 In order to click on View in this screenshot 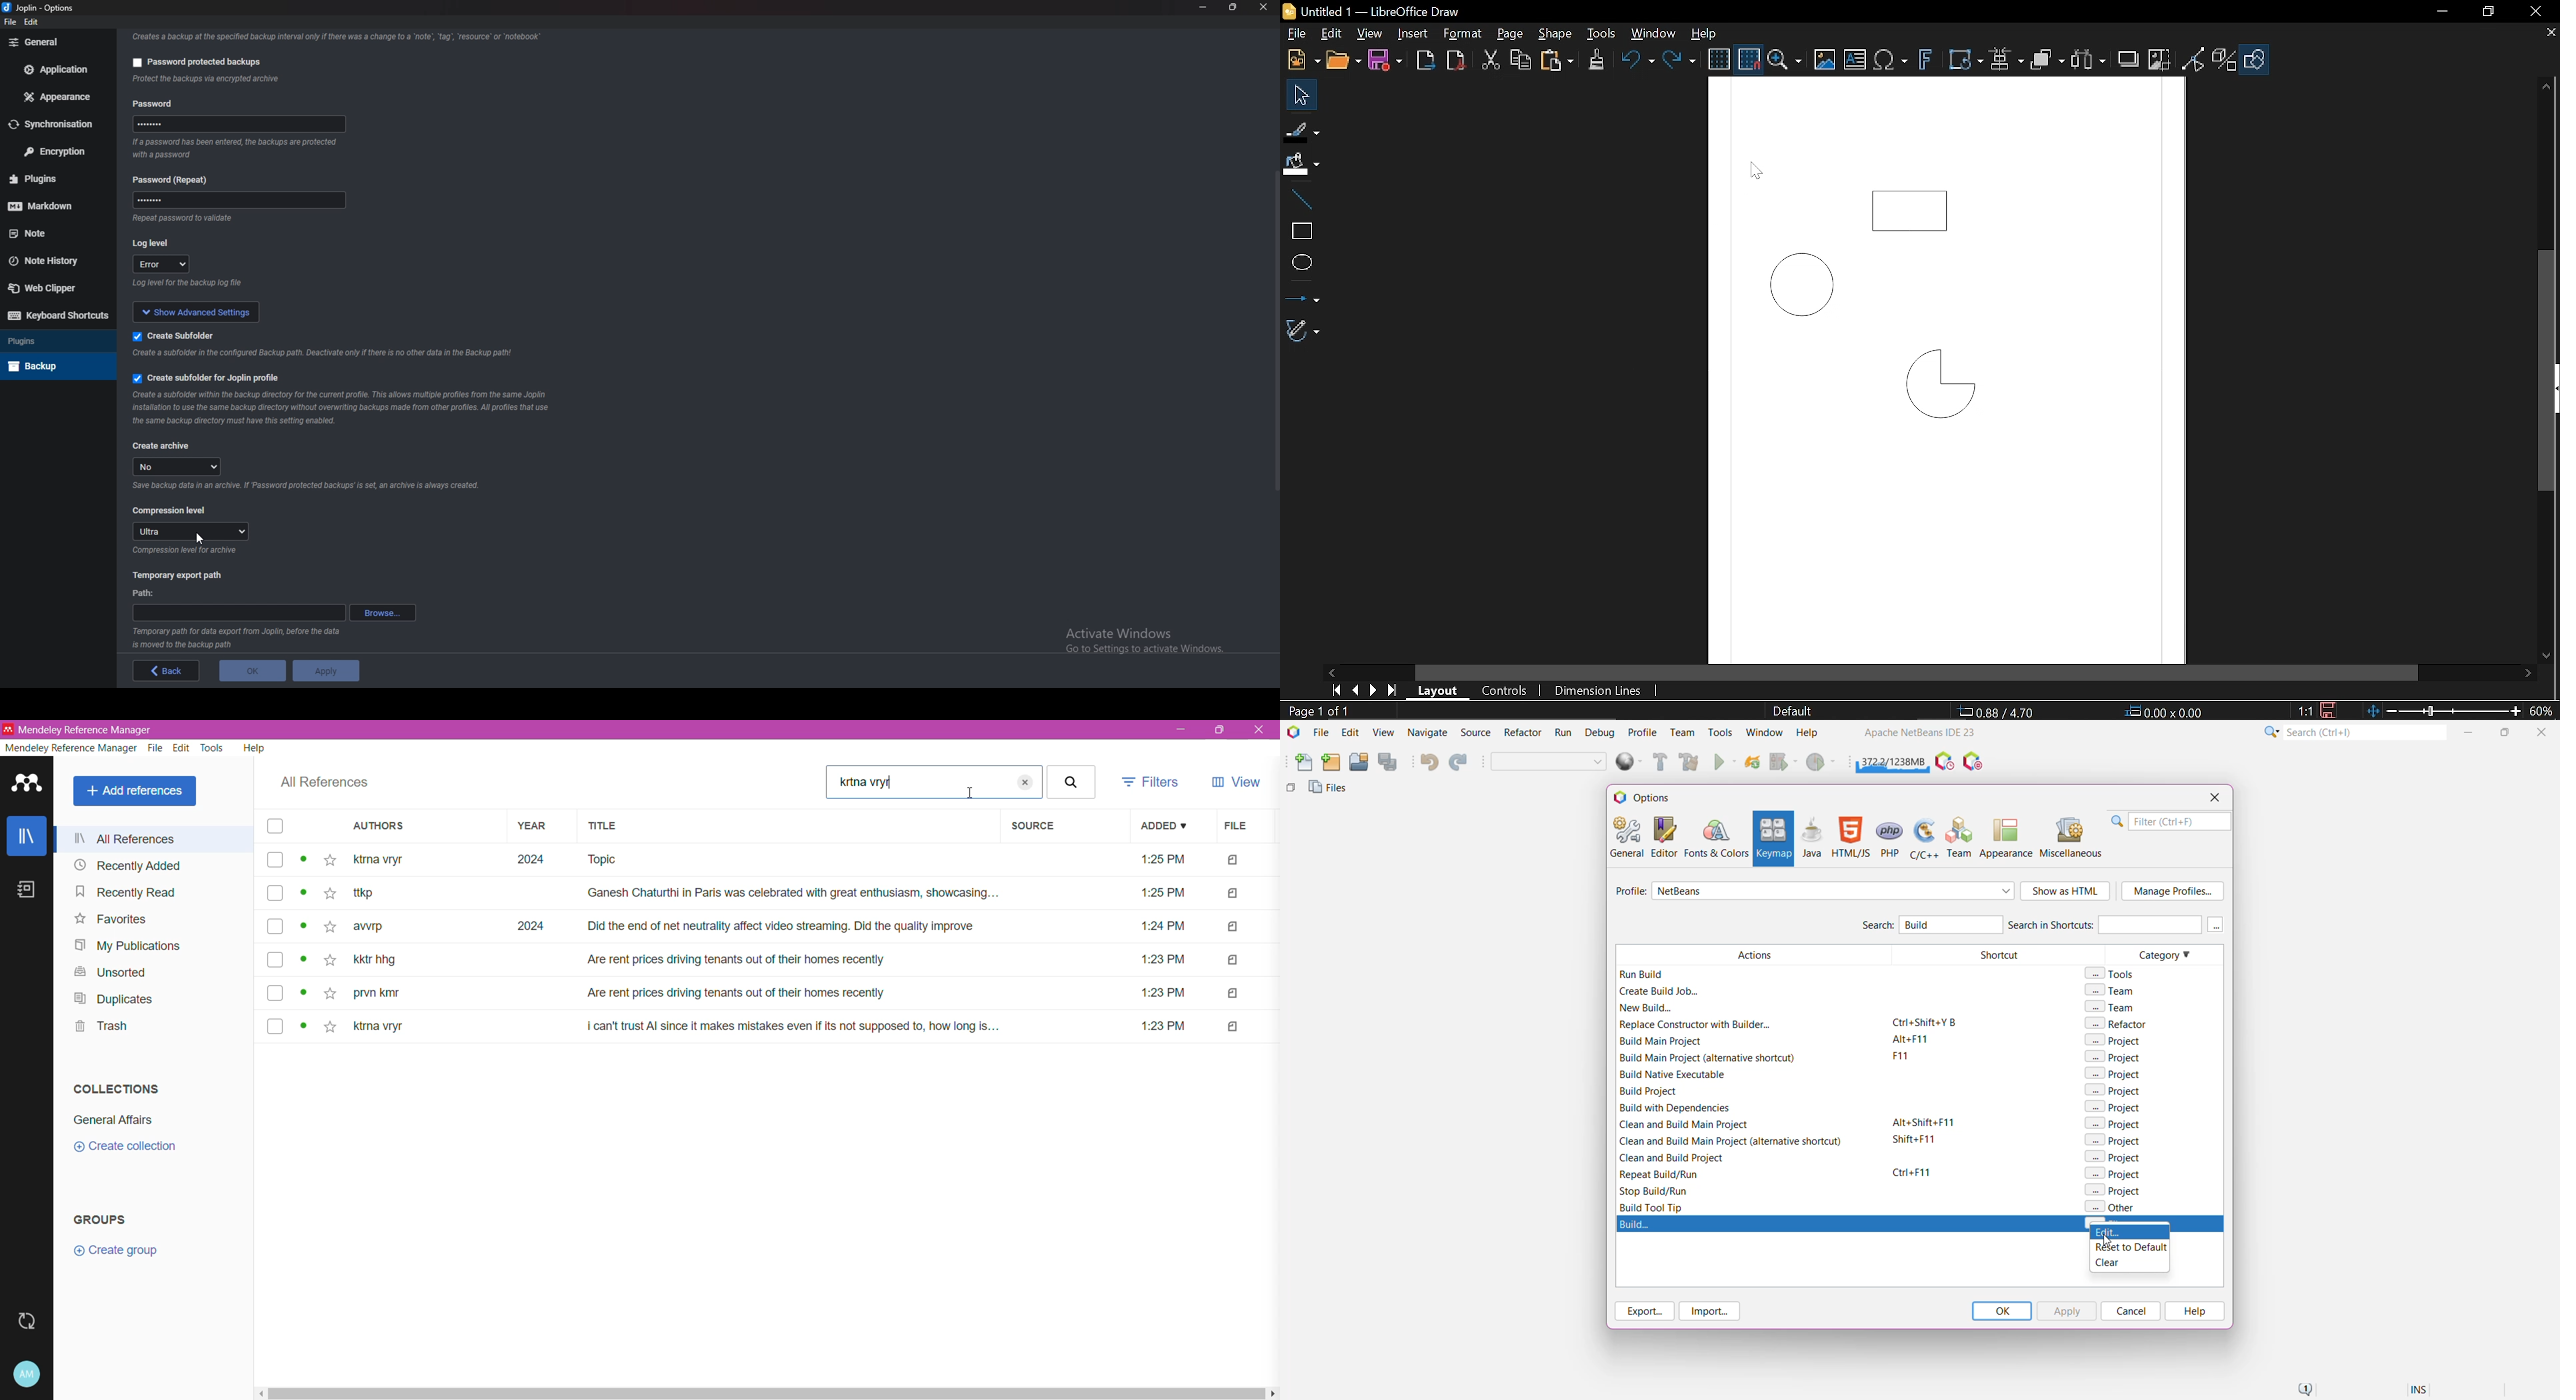, I will do `click(1238, 781)`.